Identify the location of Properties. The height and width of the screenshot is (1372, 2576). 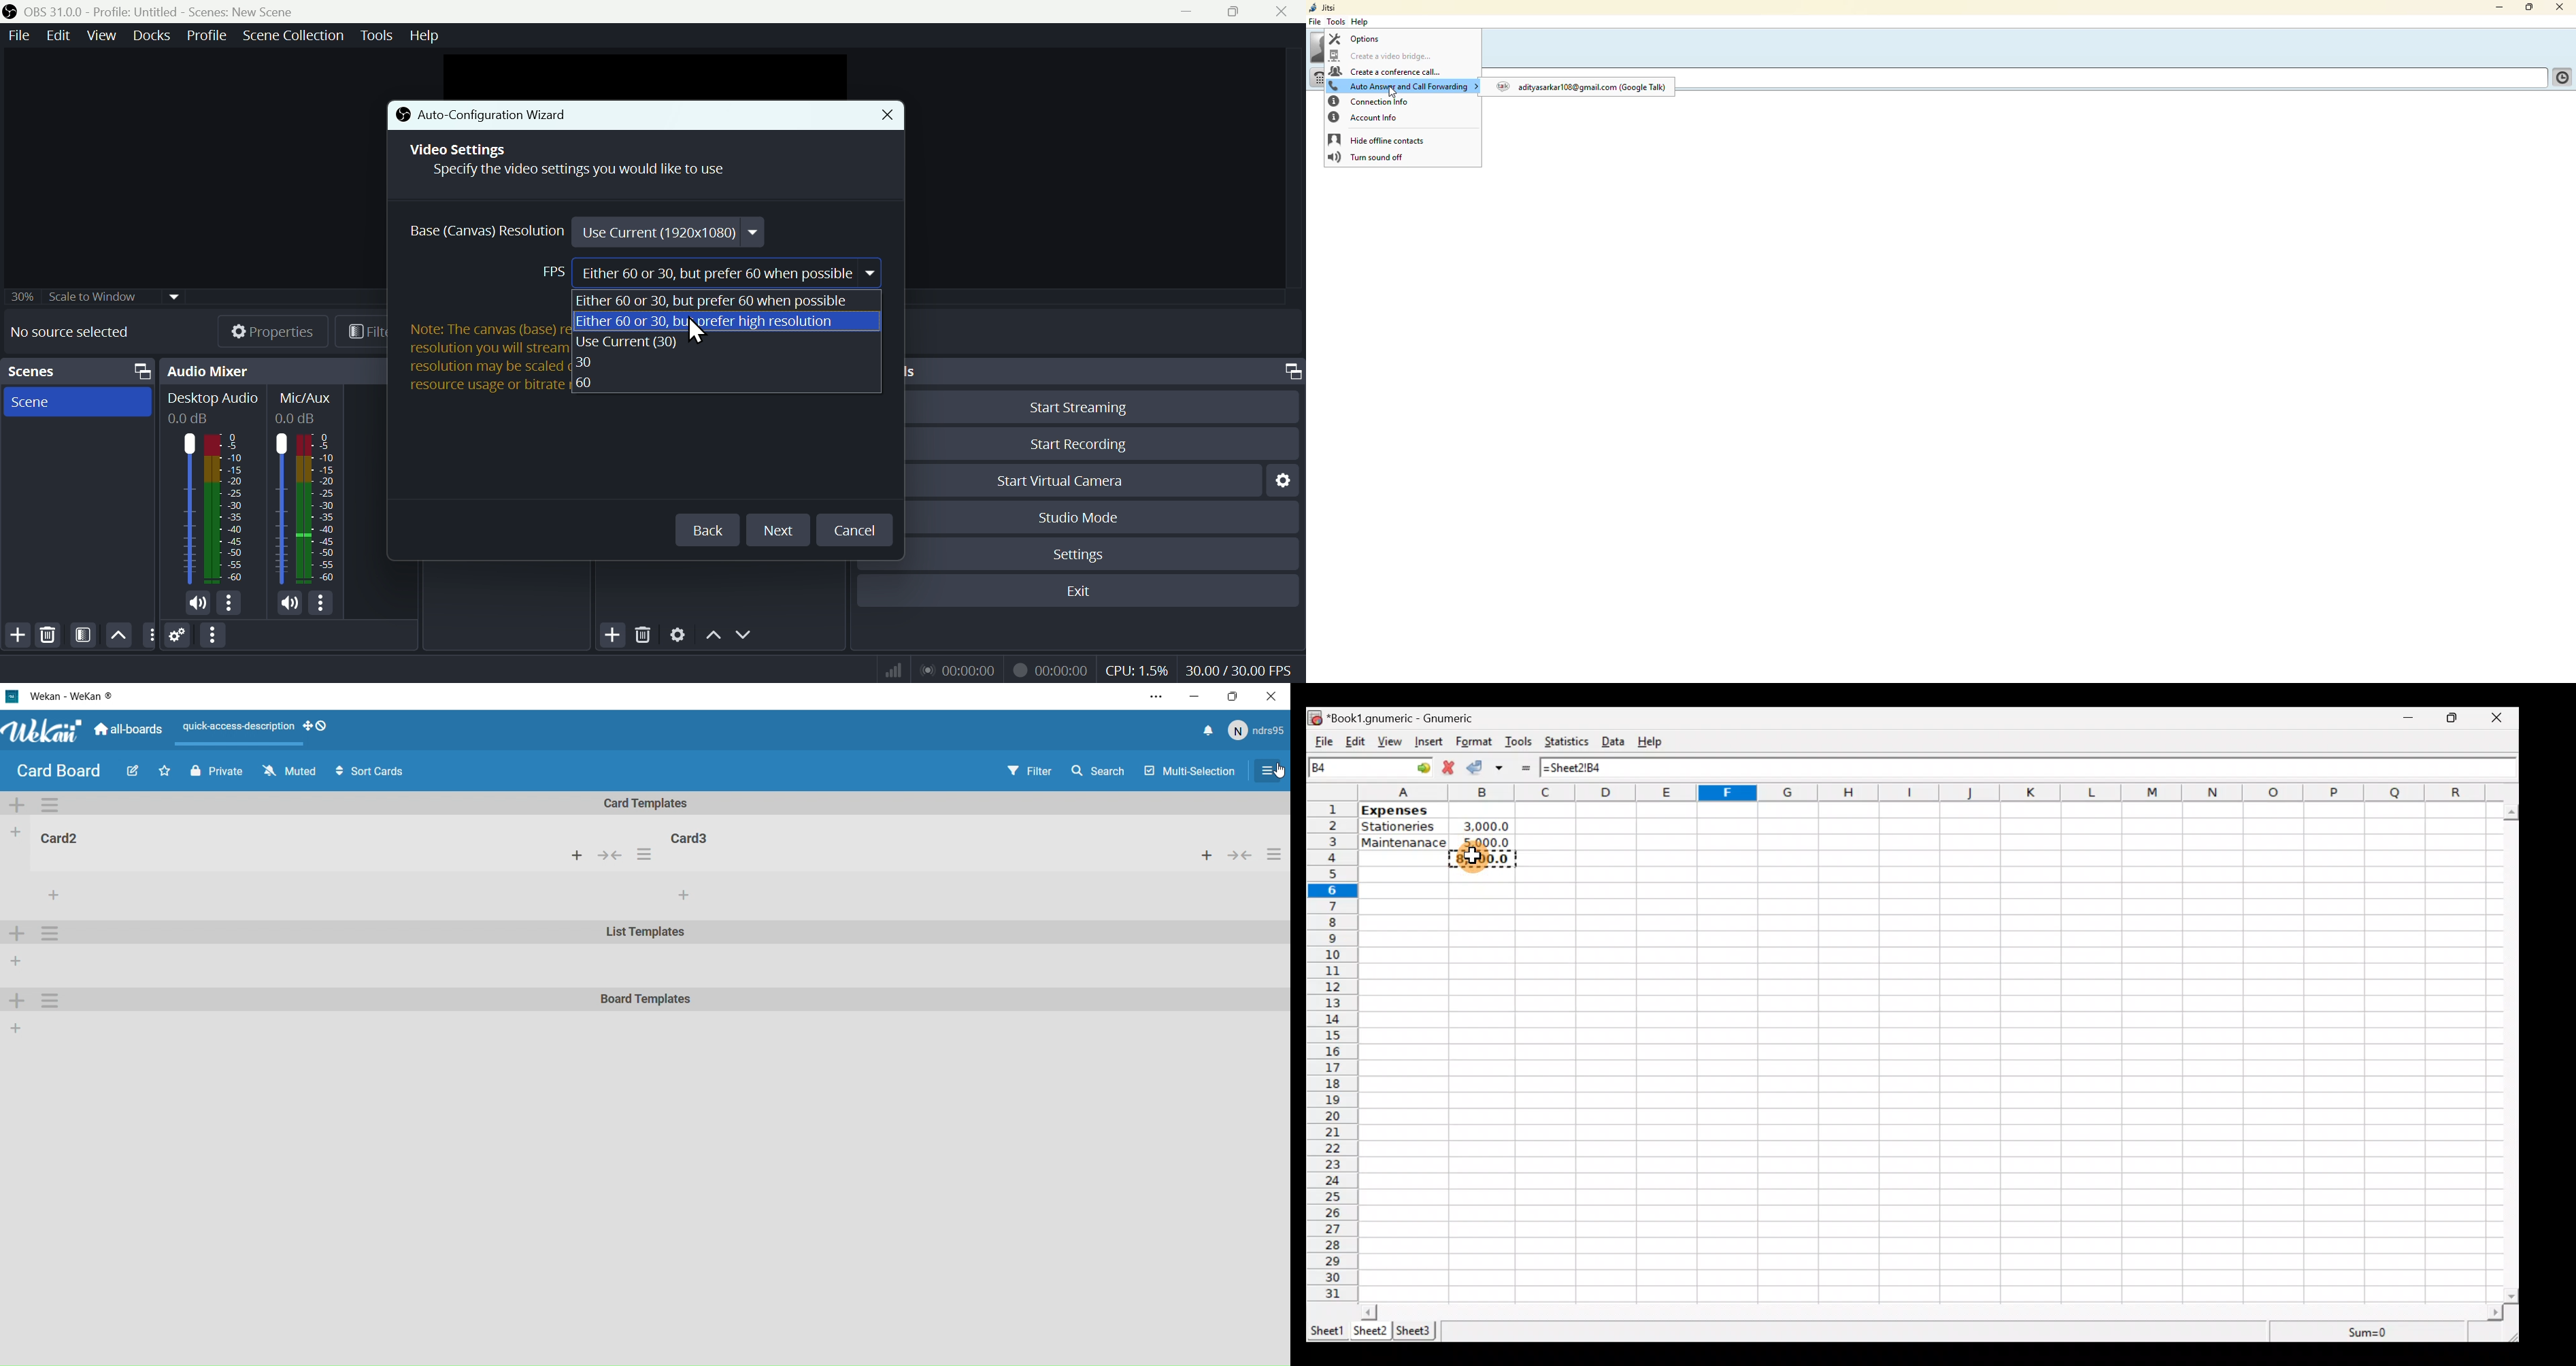
(260, 331).